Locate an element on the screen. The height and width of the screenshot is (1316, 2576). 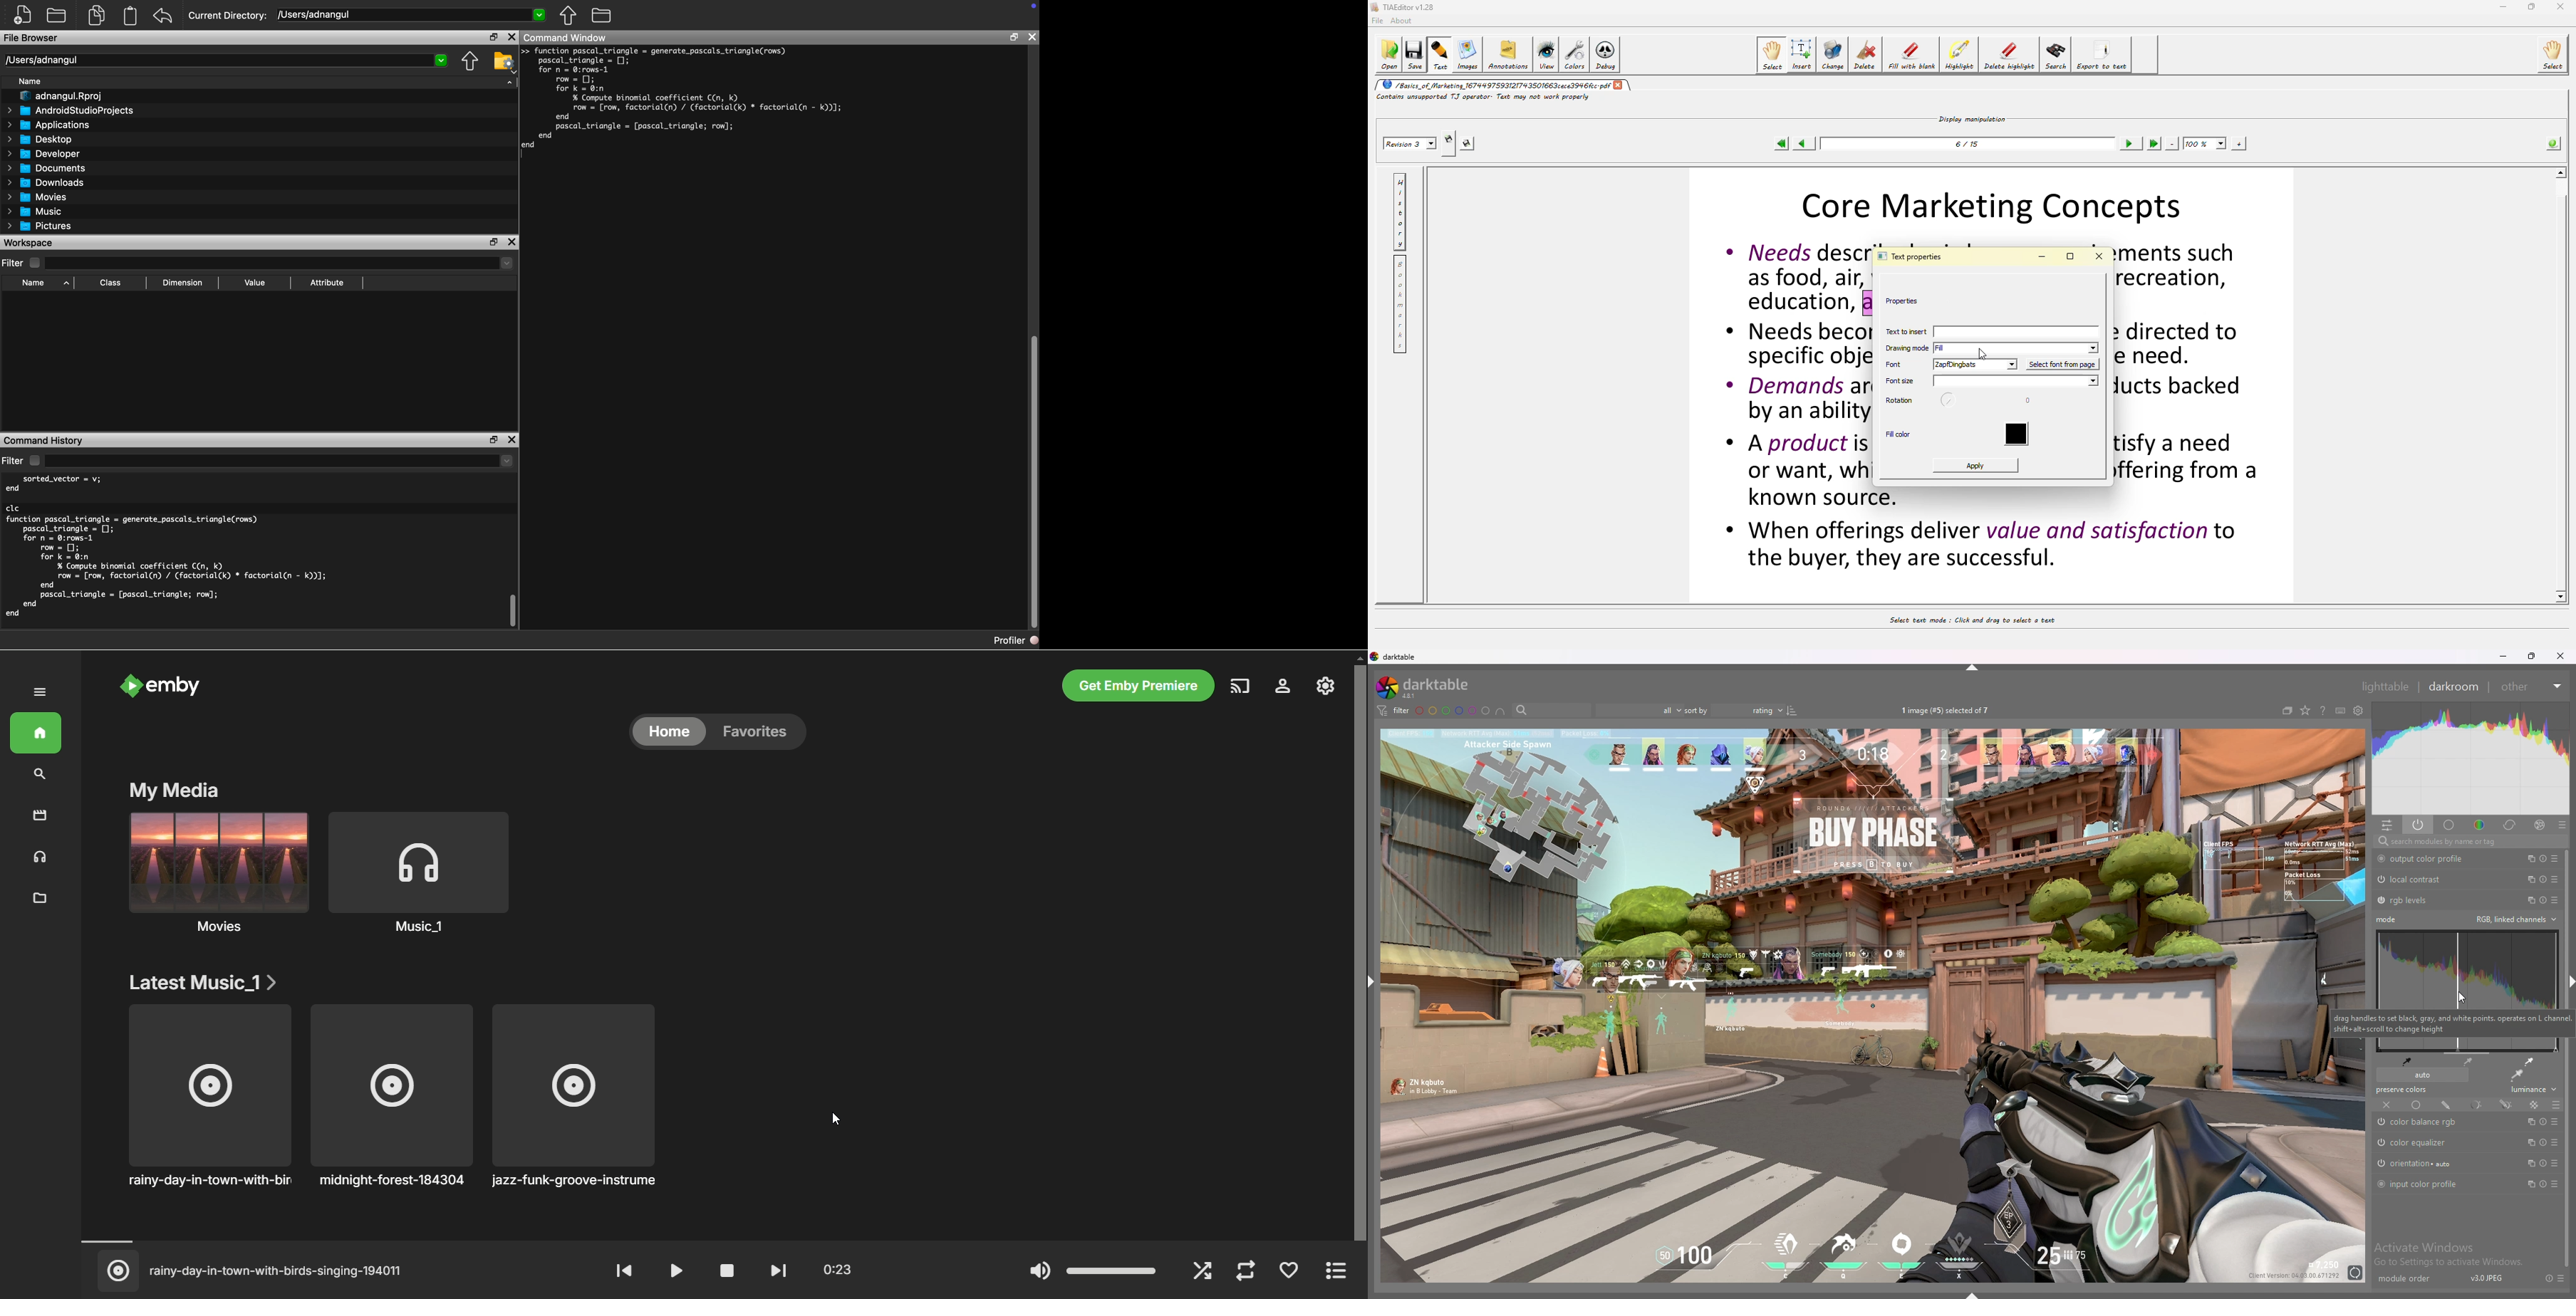
color is located at coordinates (2480, 825).